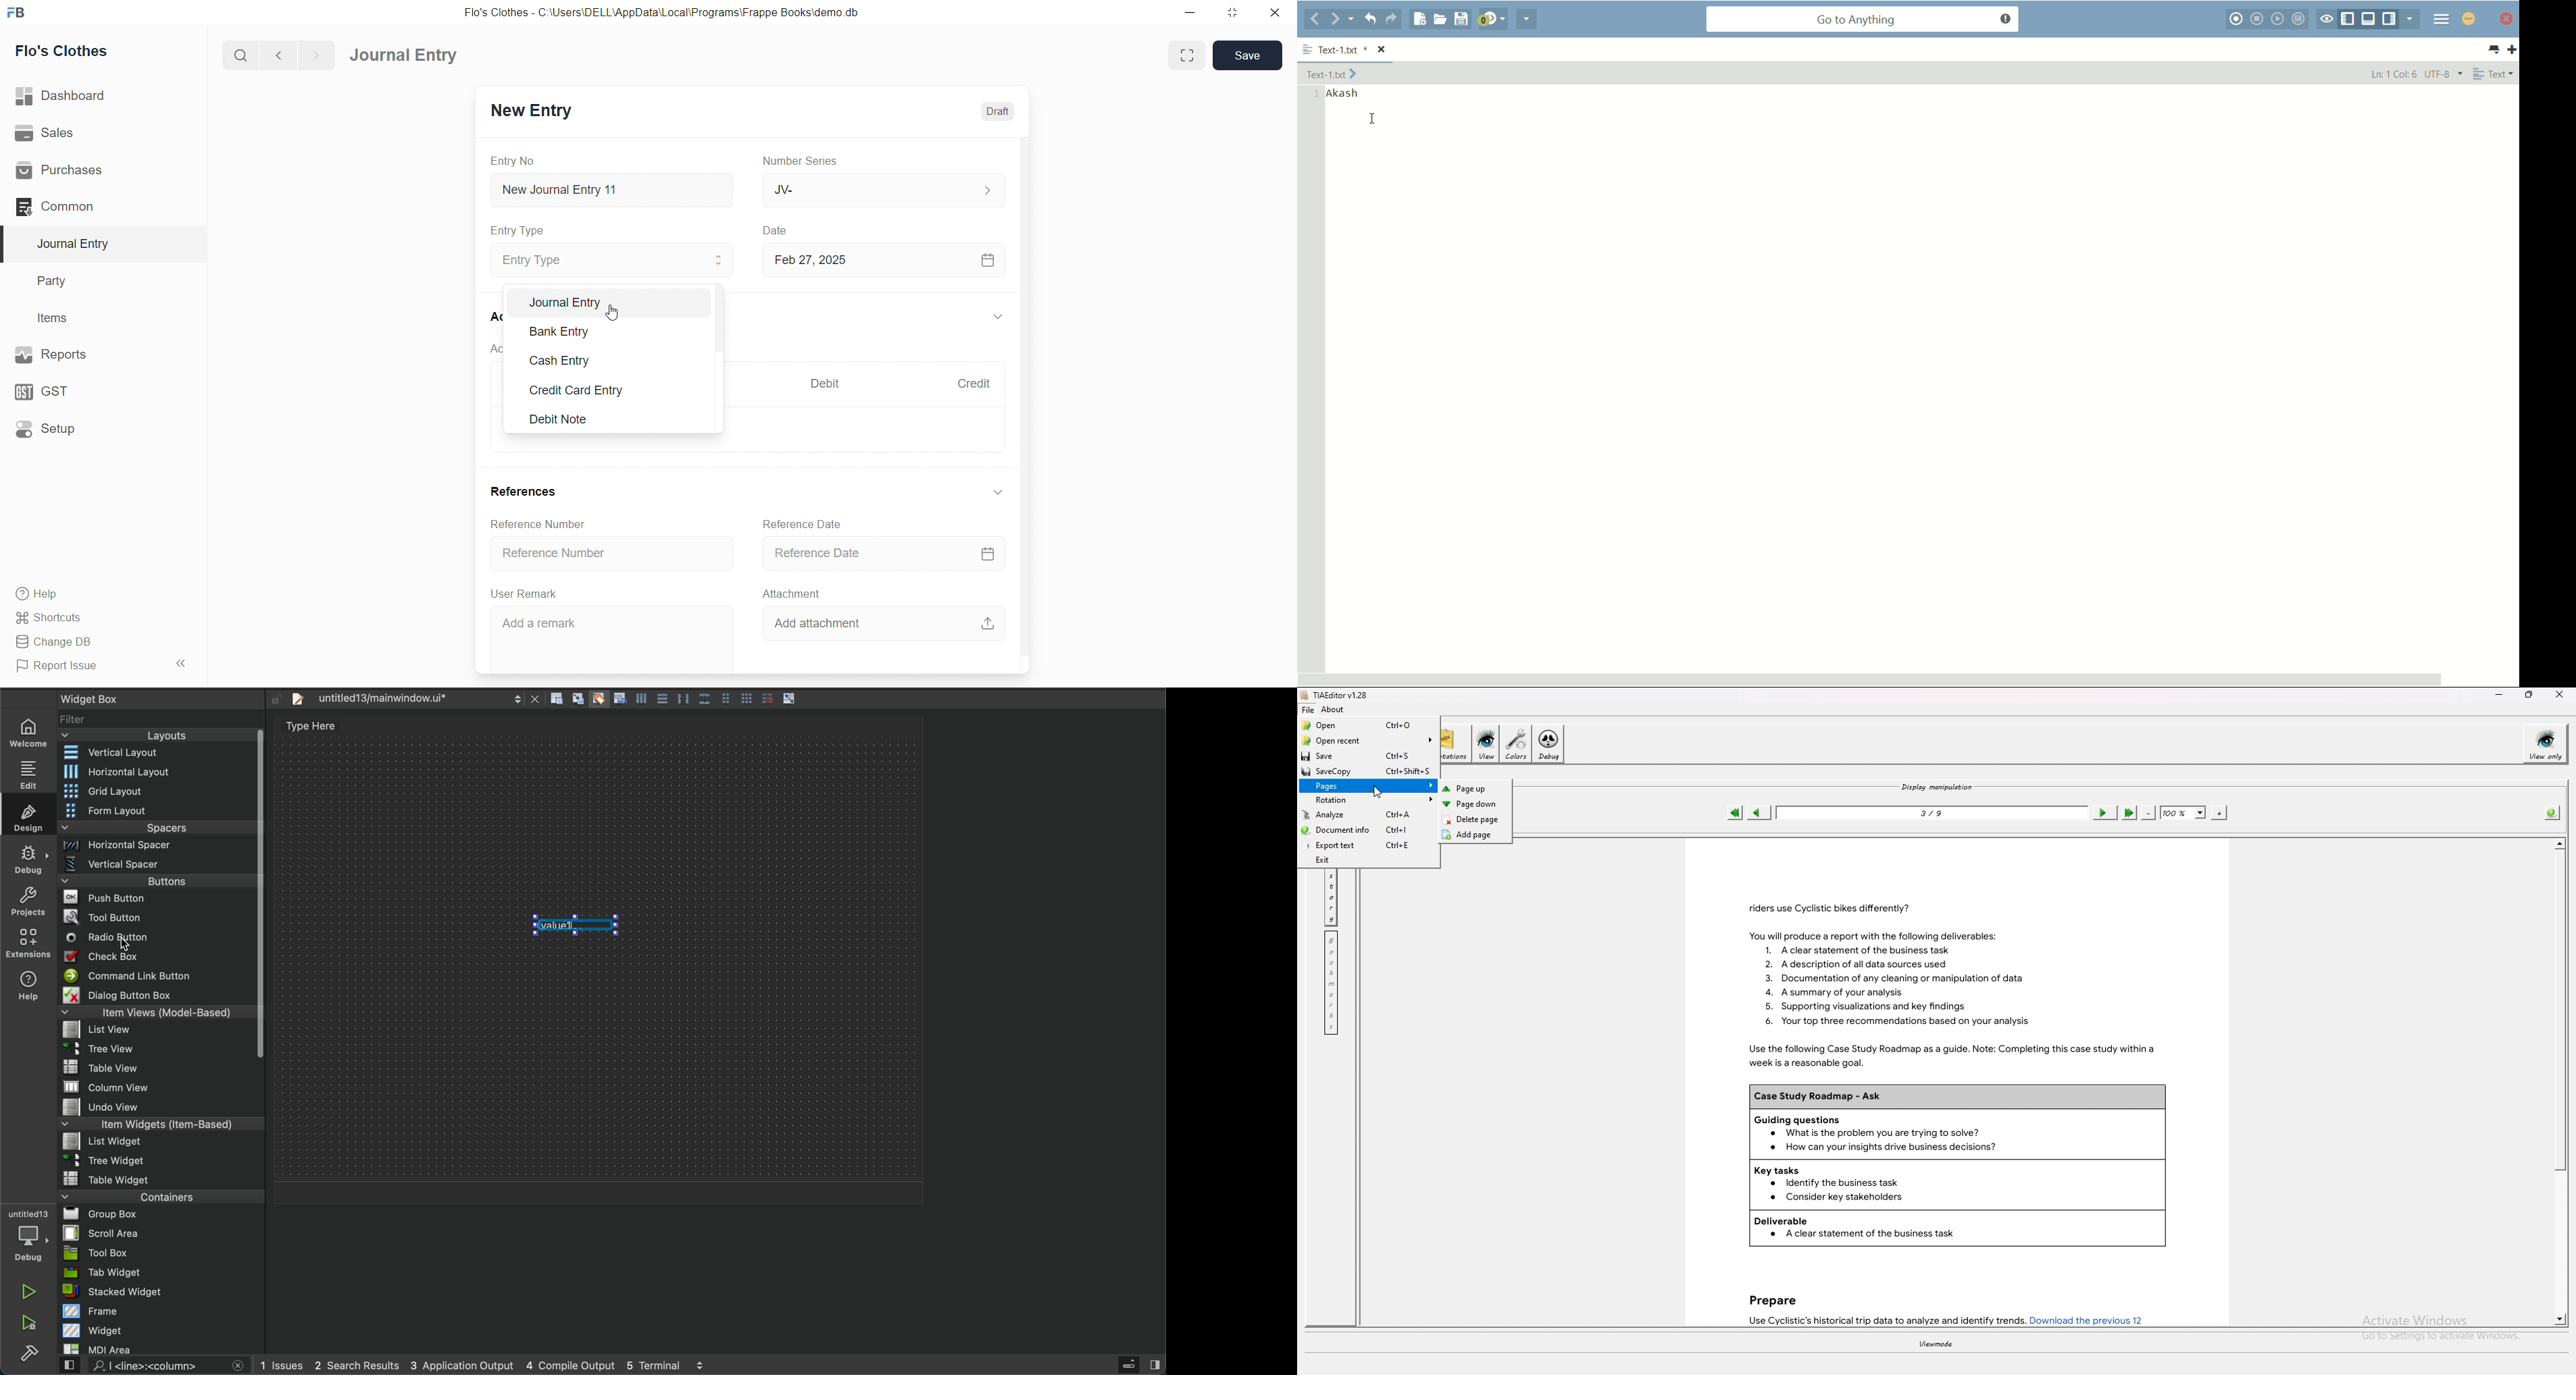 The height and width of the screenshot is (1400, 2576). What do you see at coordinates (80, 132) in the screenshot?
I see `Sales` at bounding box center [80, 132].